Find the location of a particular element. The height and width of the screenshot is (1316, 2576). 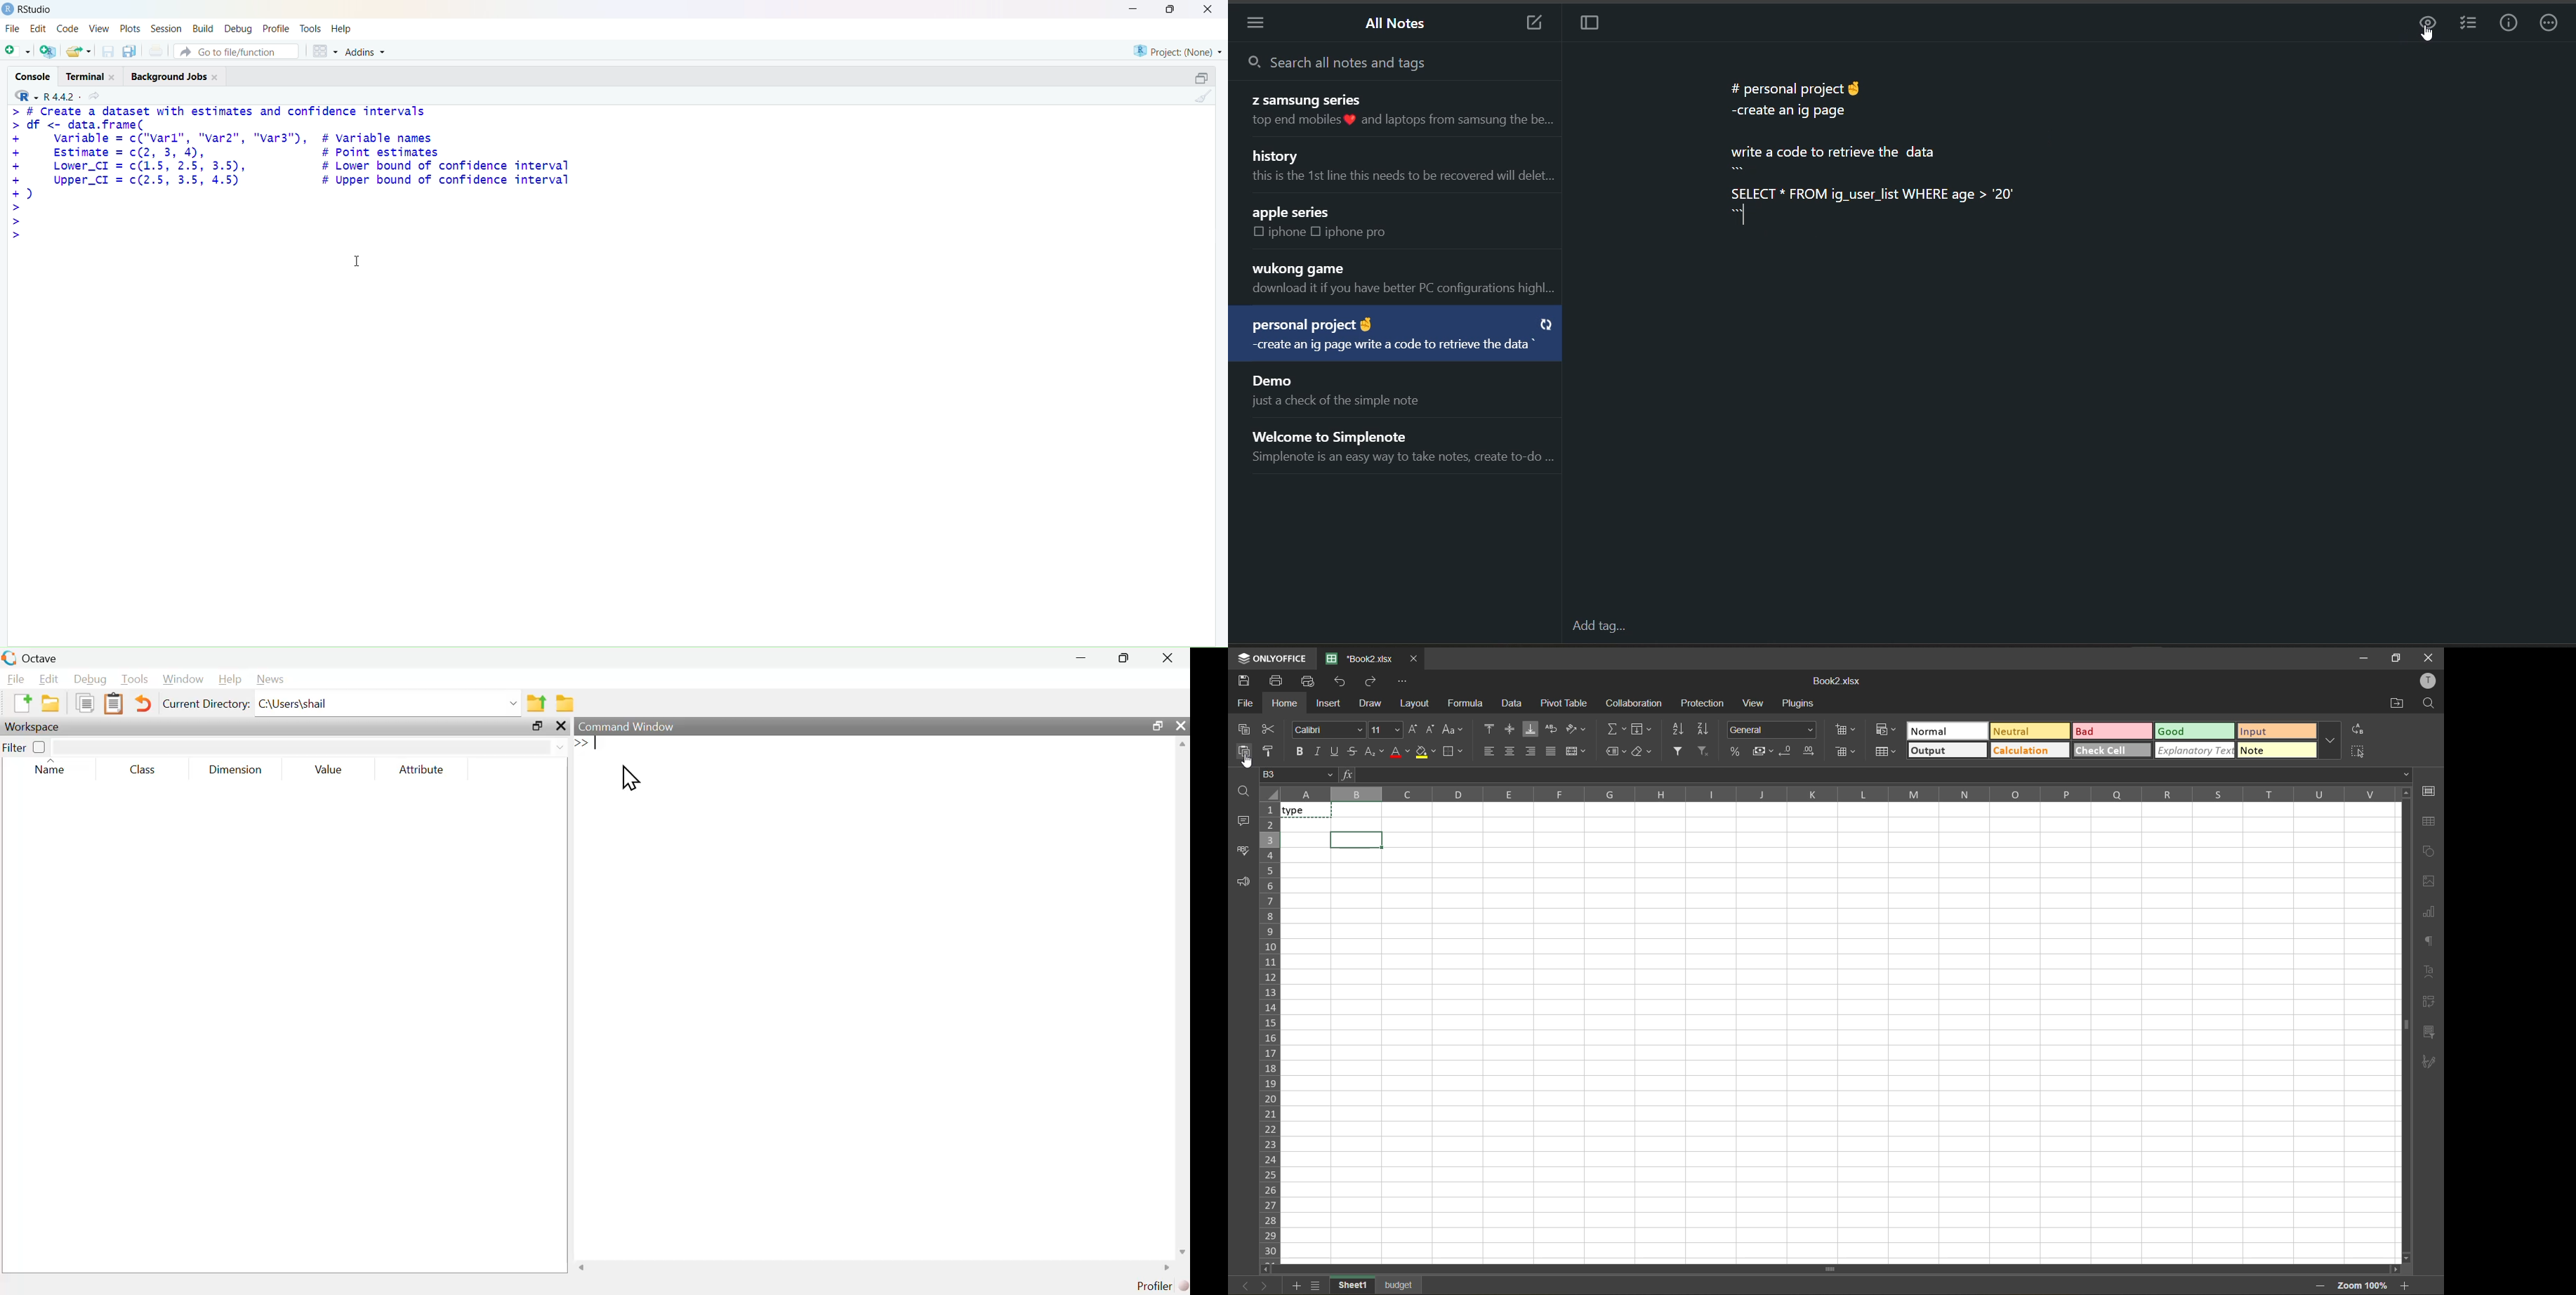

font color is located at coordinates (1400, 752).